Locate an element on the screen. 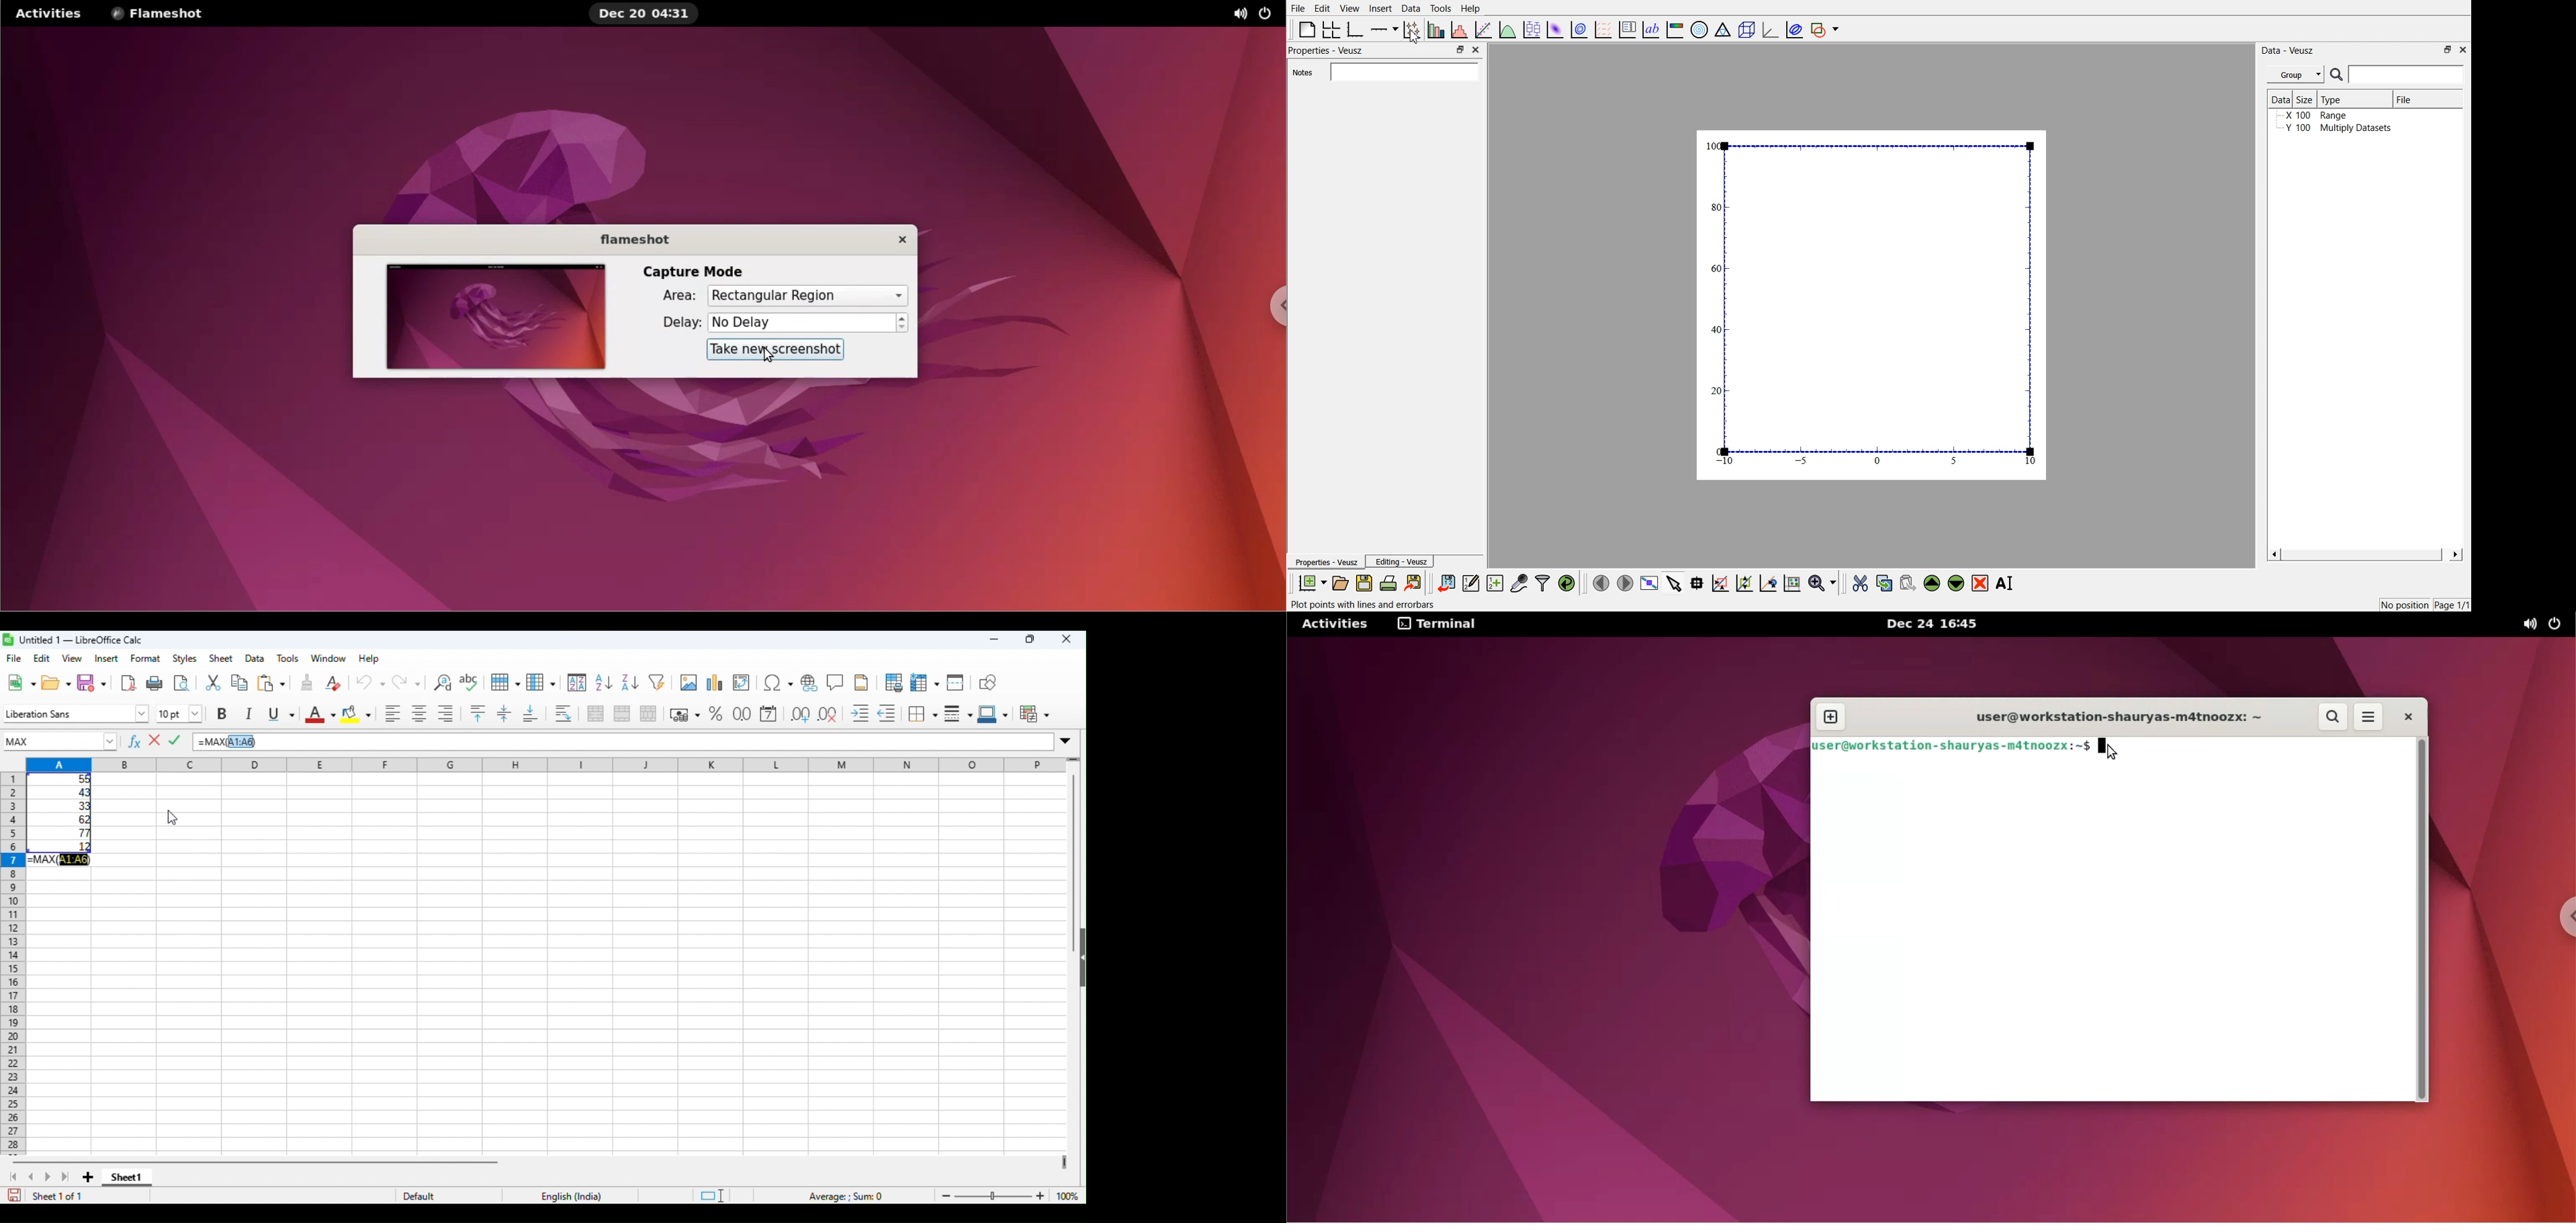  arrange graphs is located at coordinates (1329, 29).